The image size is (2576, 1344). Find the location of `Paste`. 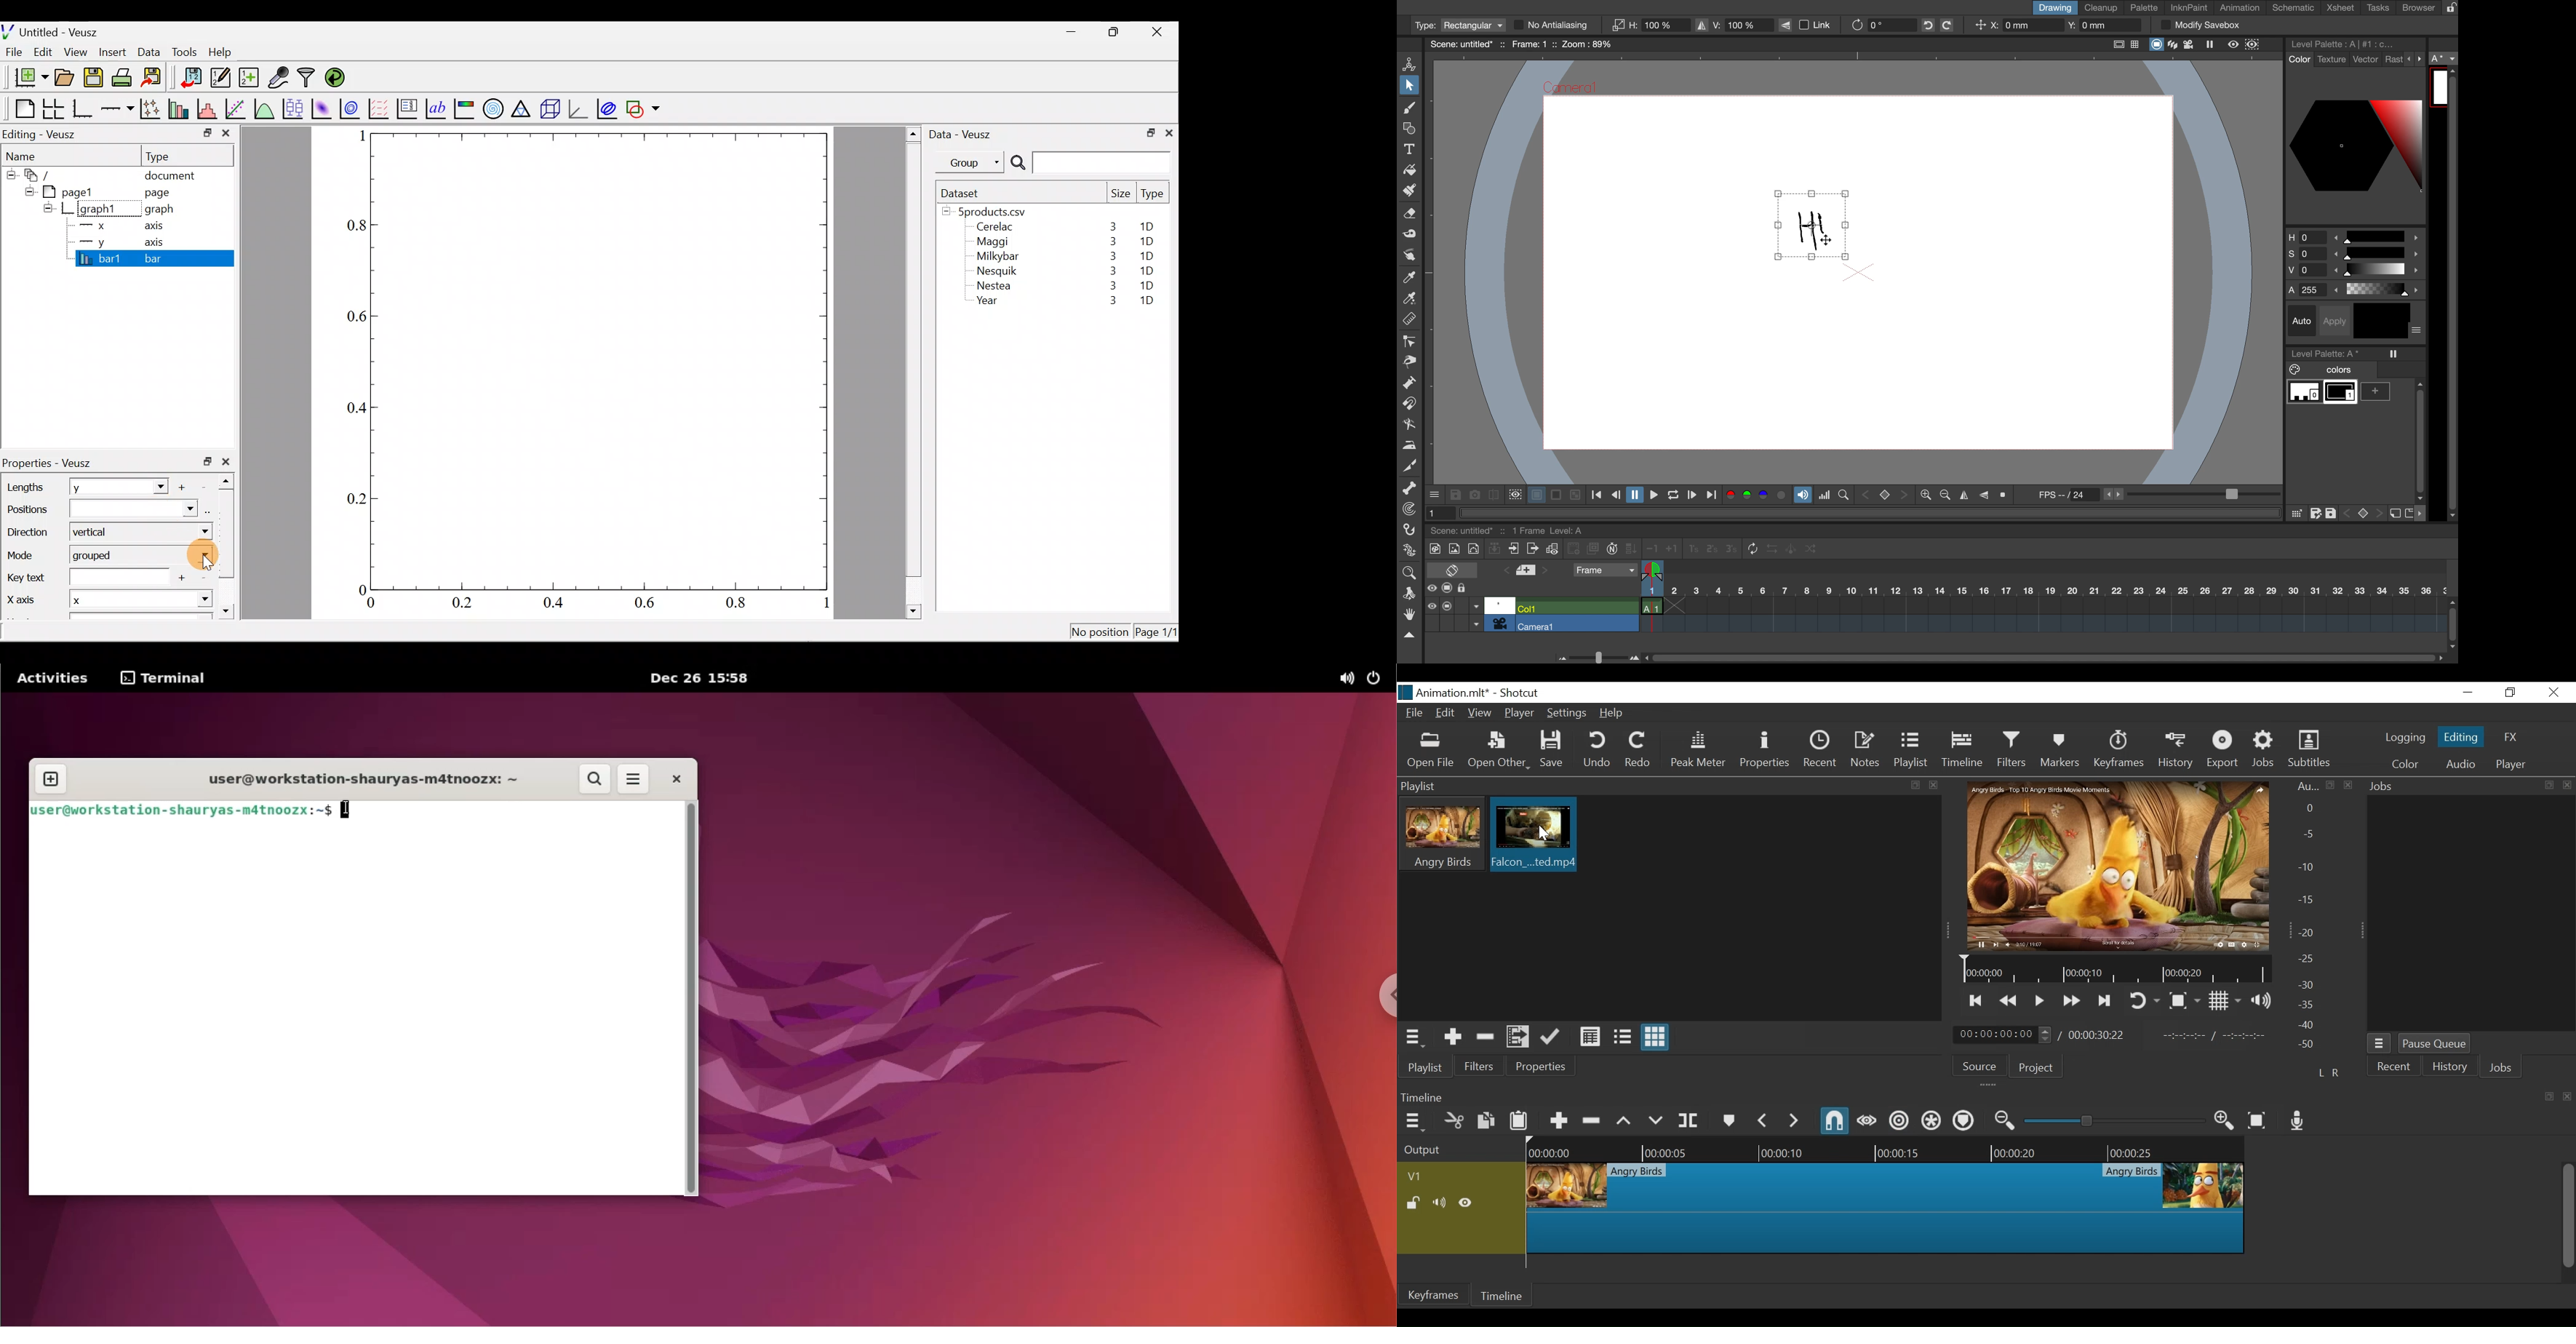

Paste is located at coordinates (1519, 1119).